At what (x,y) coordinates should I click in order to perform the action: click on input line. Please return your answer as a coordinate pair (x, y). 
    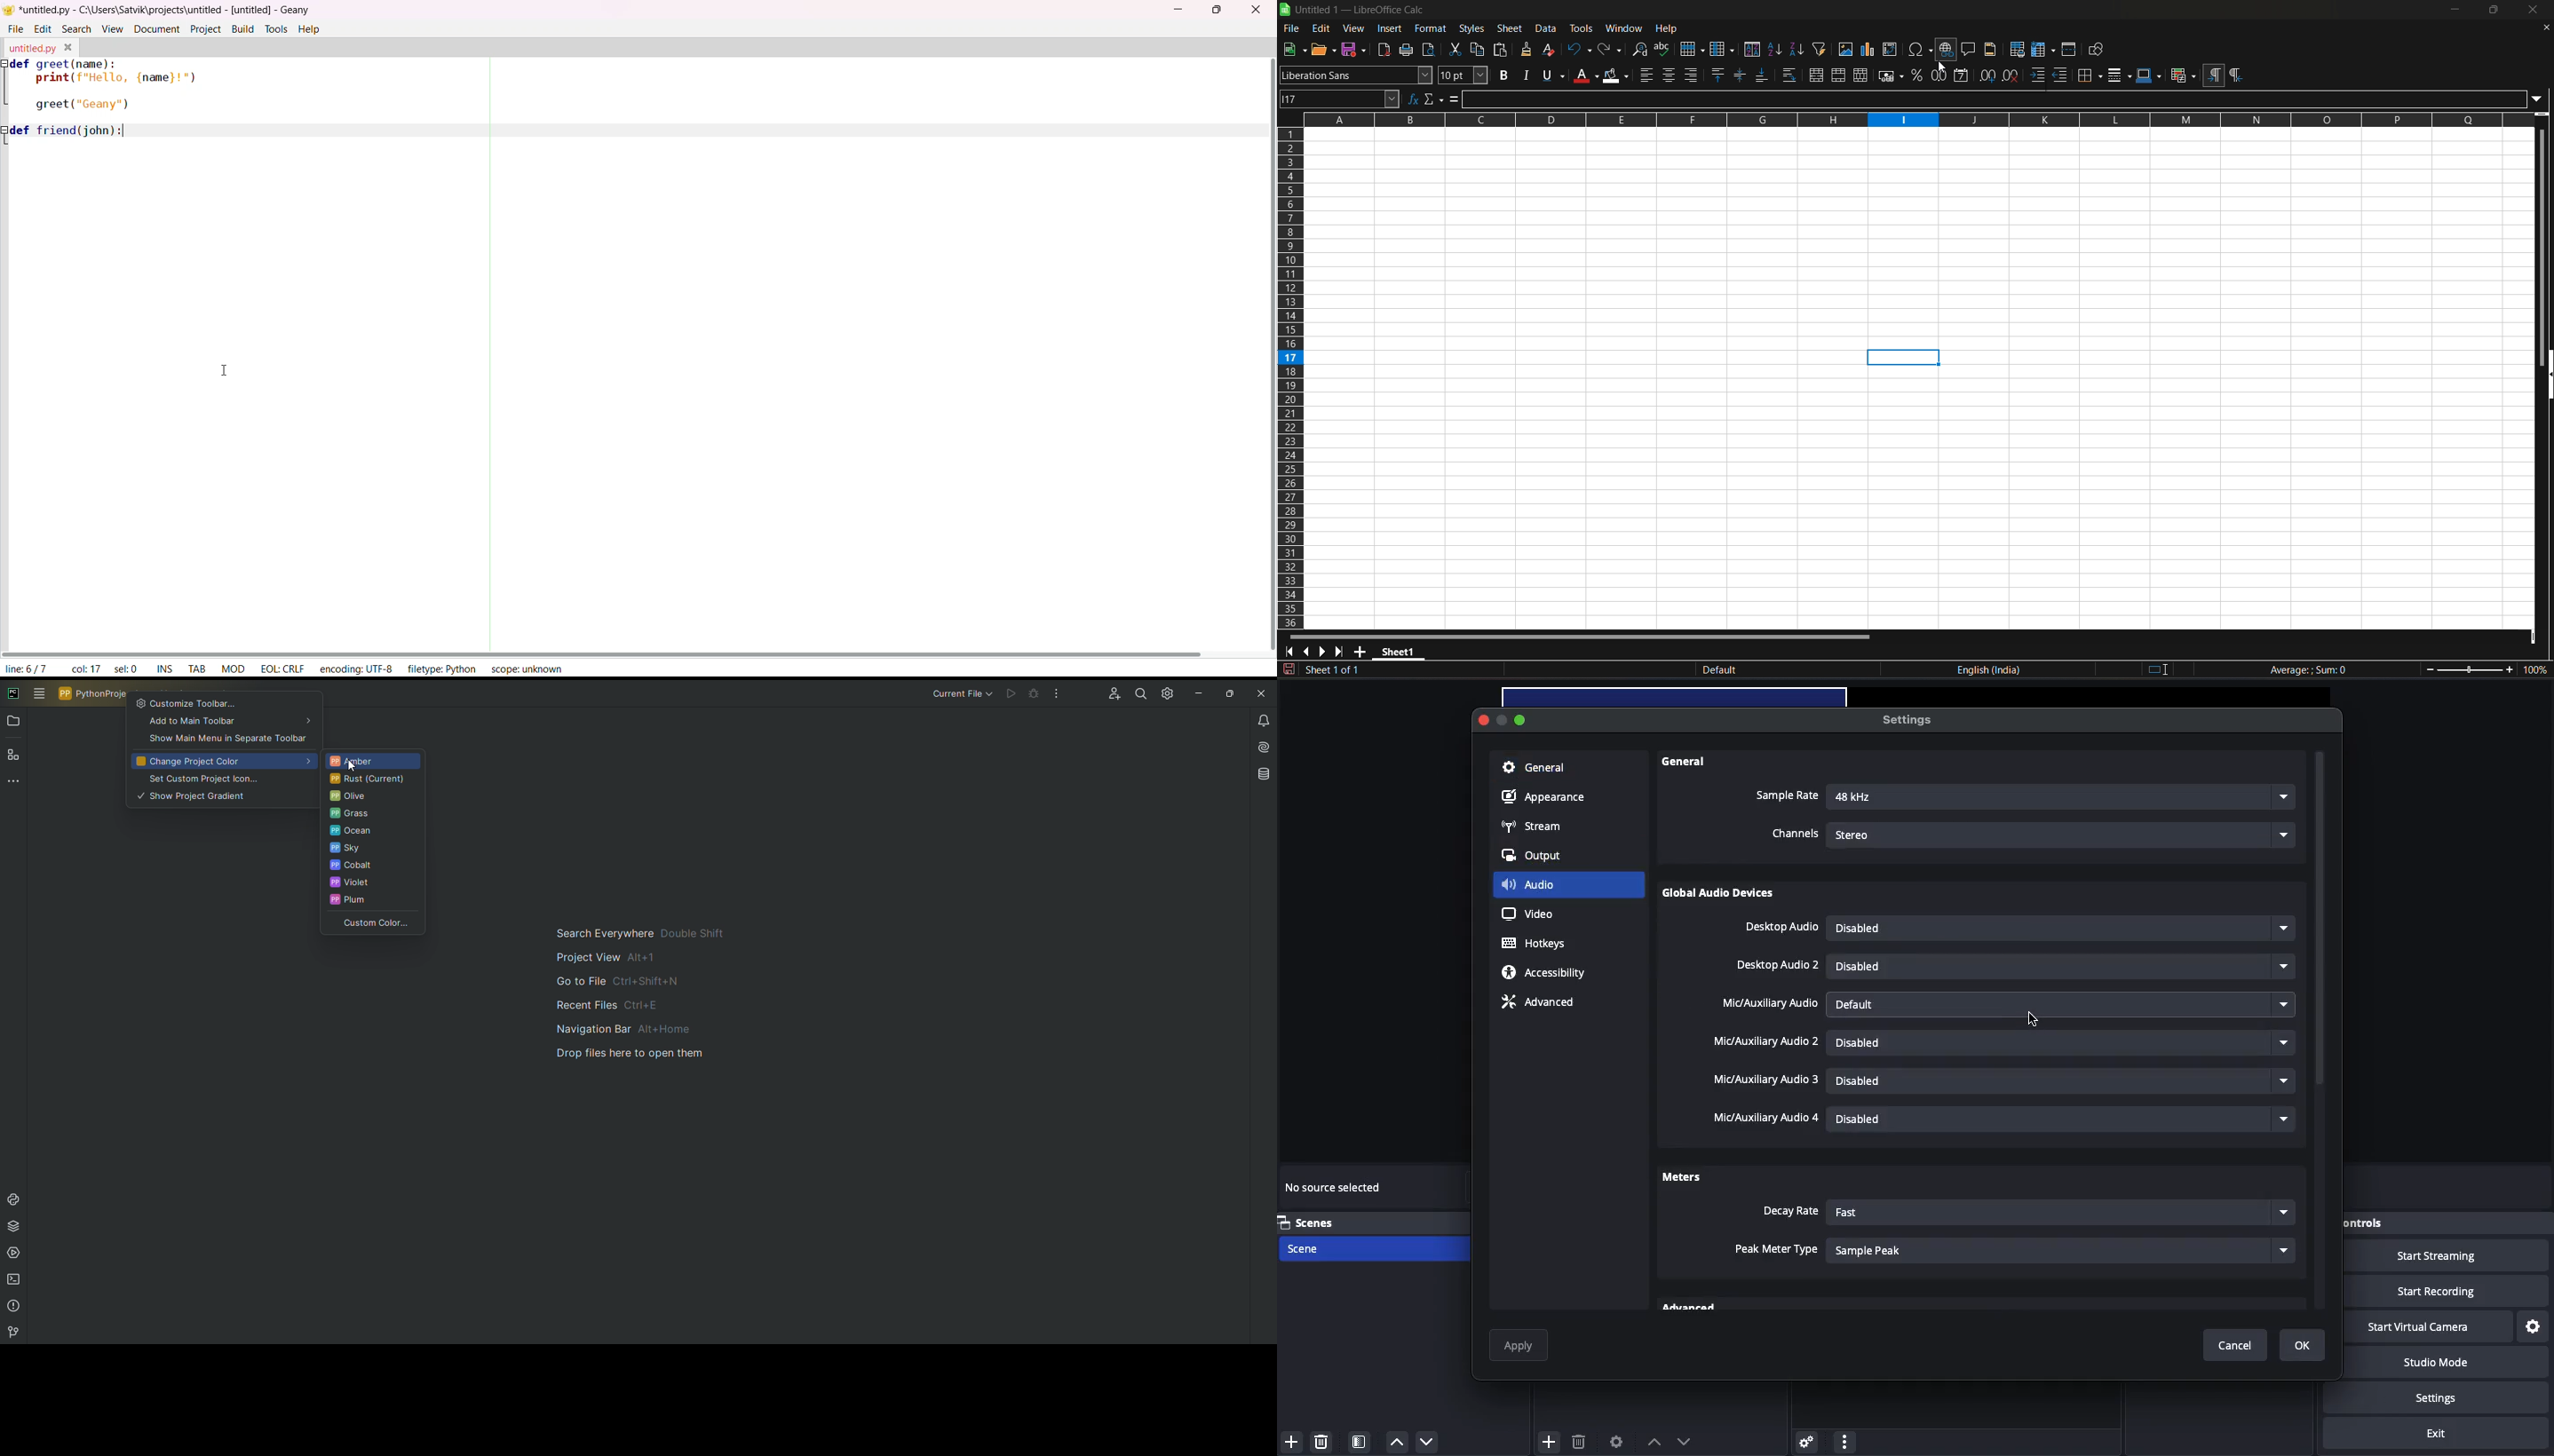
    Looking at the image, I should click on (2003, 97).